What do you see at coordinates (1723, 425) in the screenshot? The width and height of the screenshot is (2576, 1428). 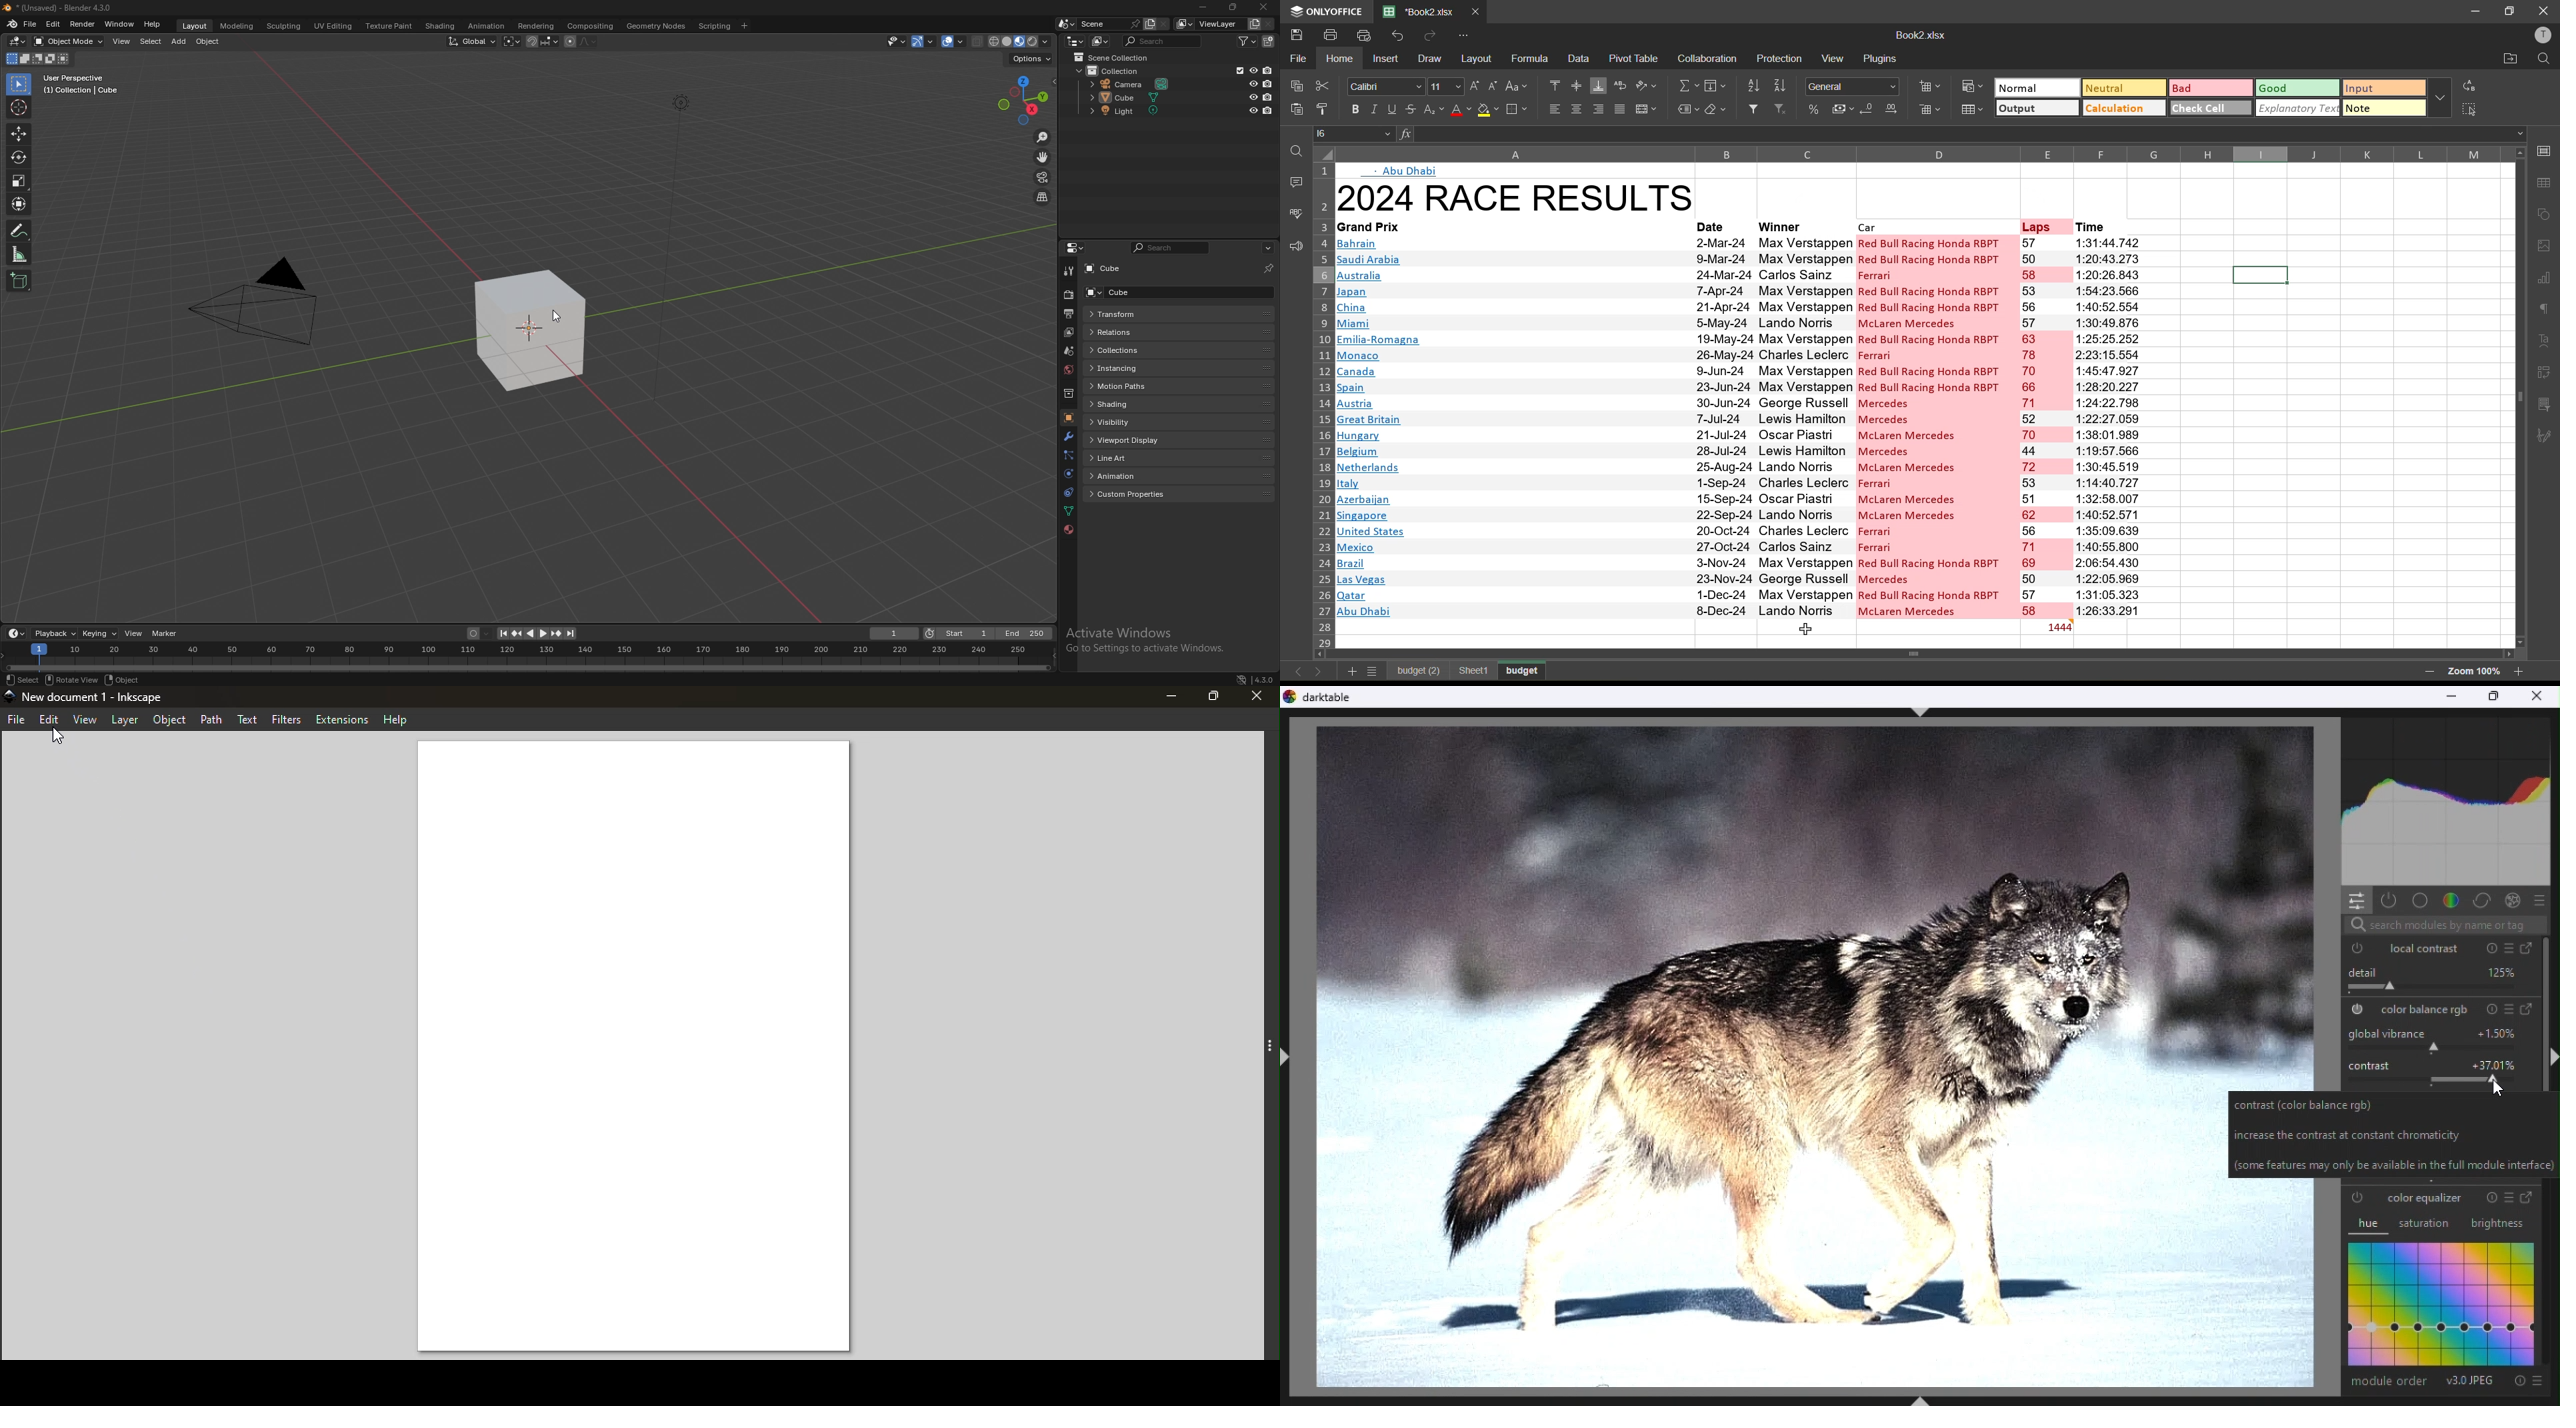 I see `date` at bounding box center [1723, 425].